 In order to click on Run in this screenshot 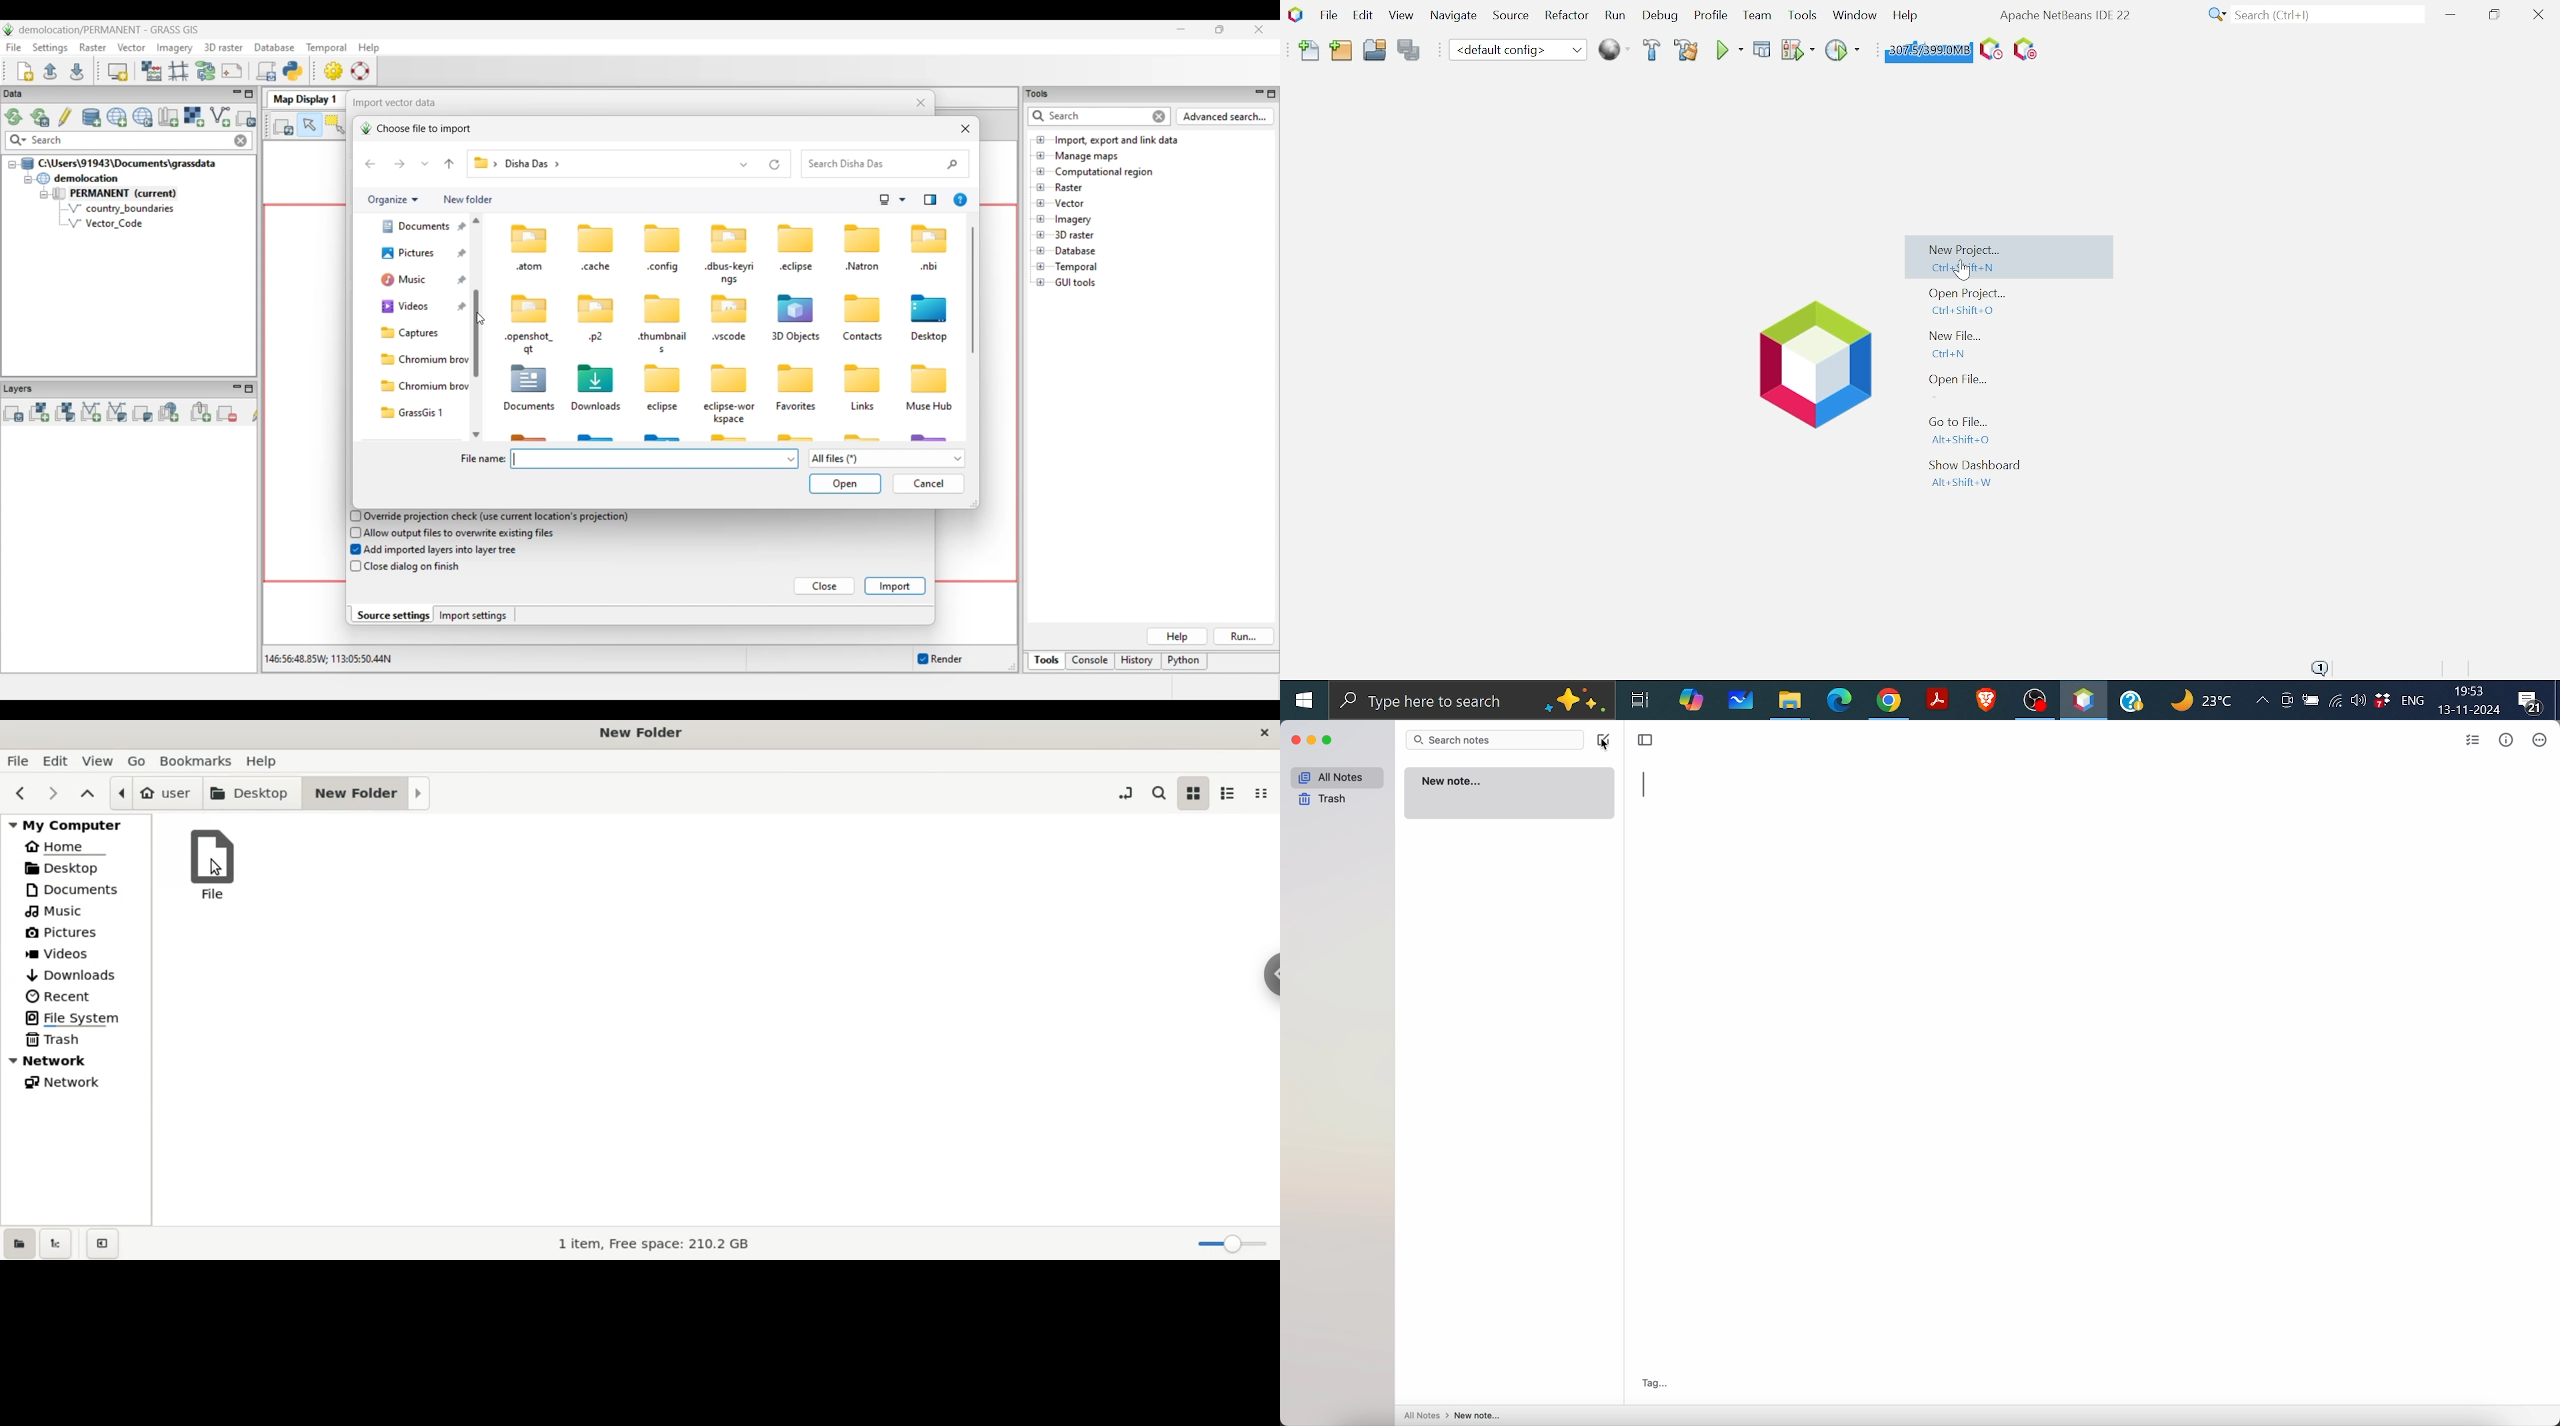, I will do `click(1728, 50)`.